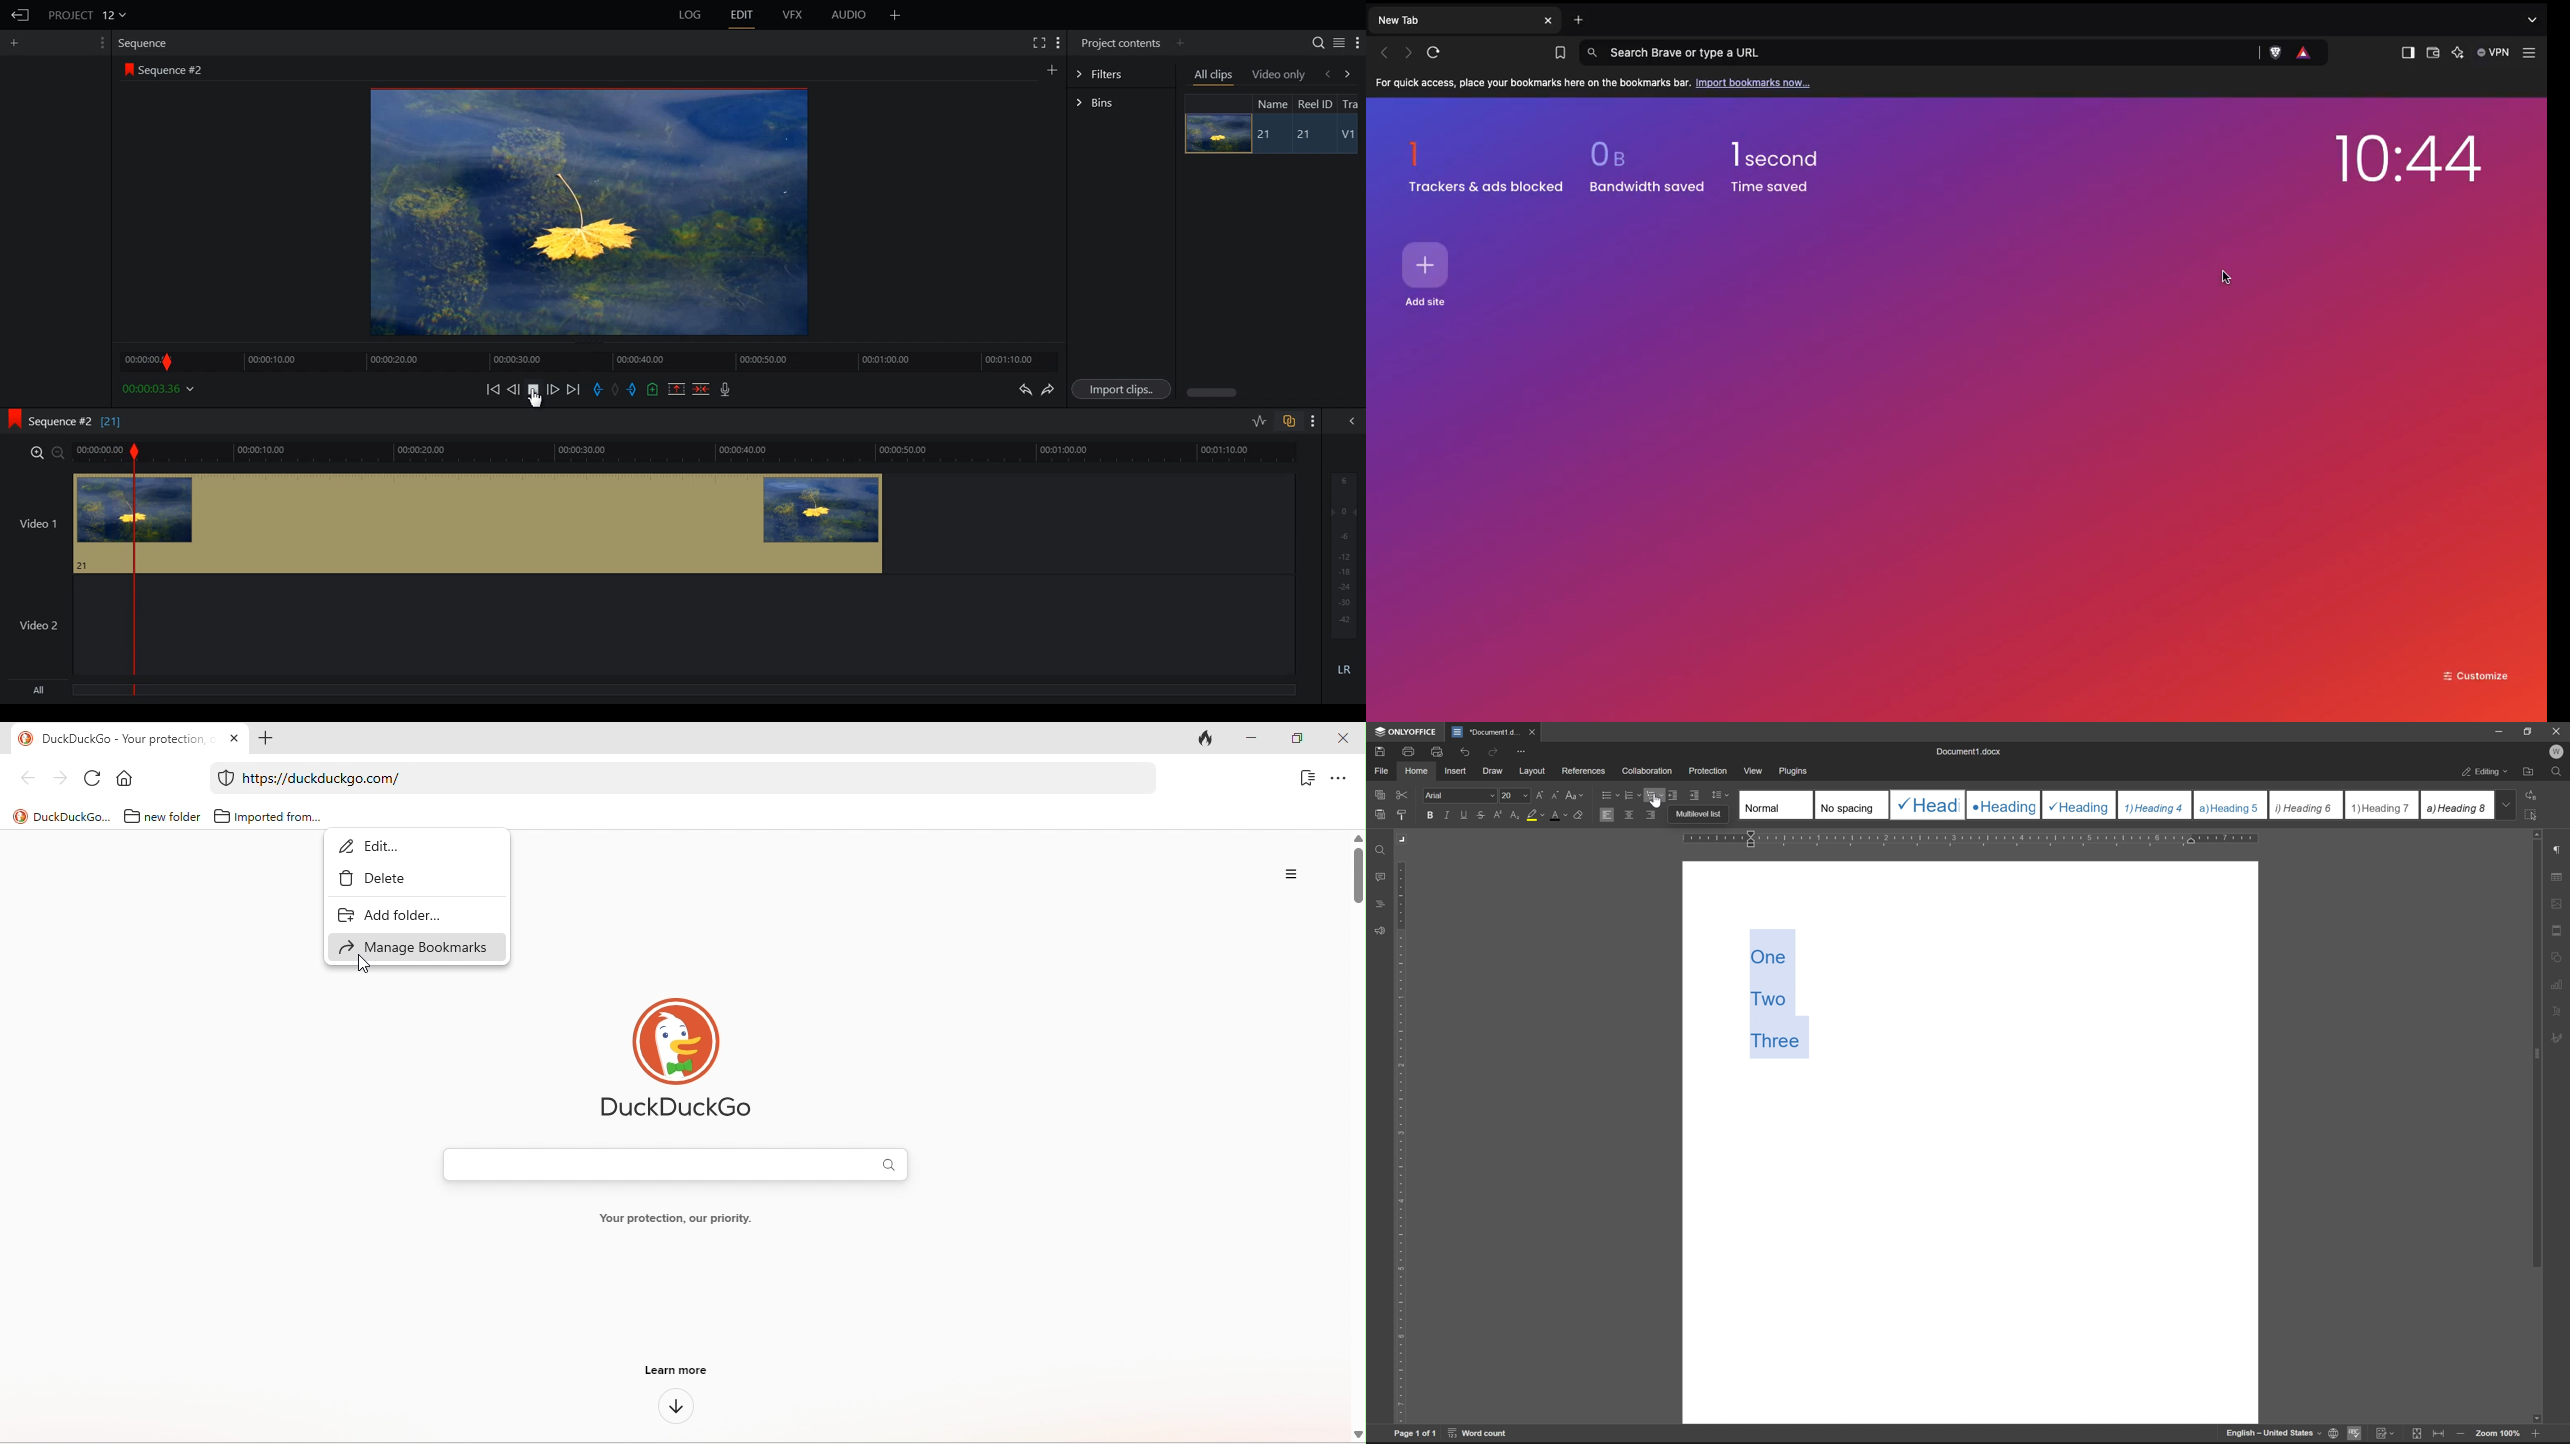 The width and height of the screenshot is (2576, 1456). I want to click on Duckduckgo-your protection, so click(122, 737).